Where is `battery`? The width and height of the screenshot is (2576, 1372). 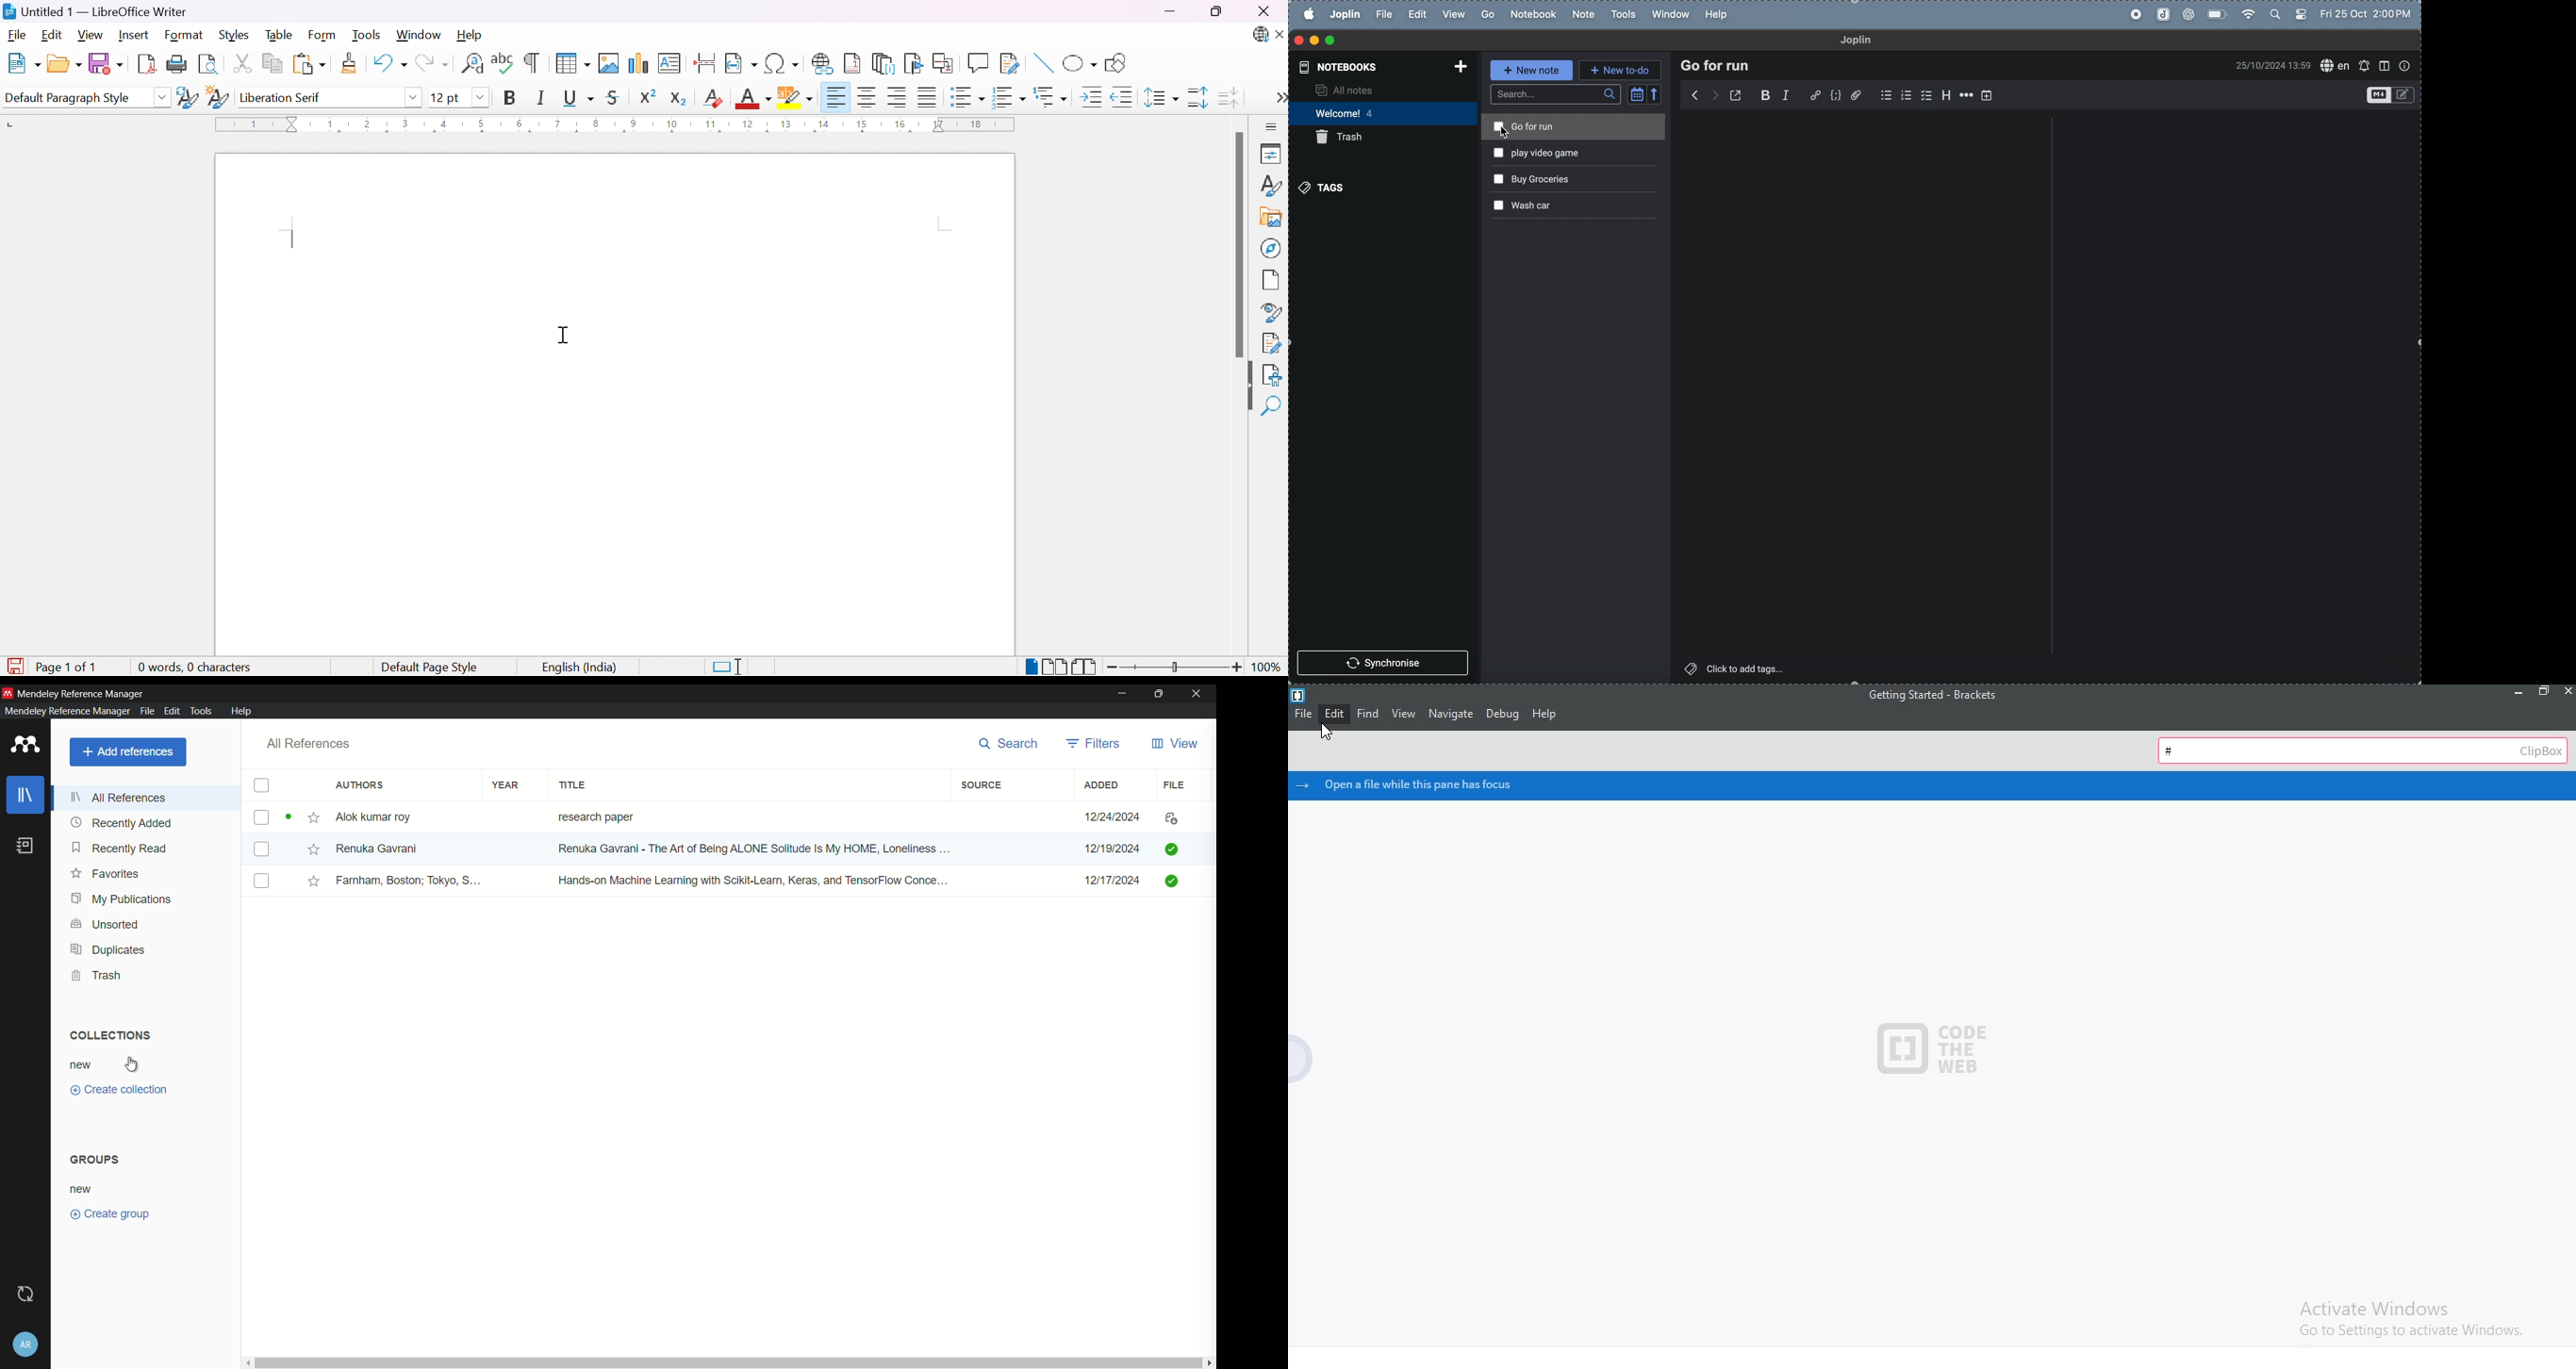
battery is located at coordinates (2217, 15).